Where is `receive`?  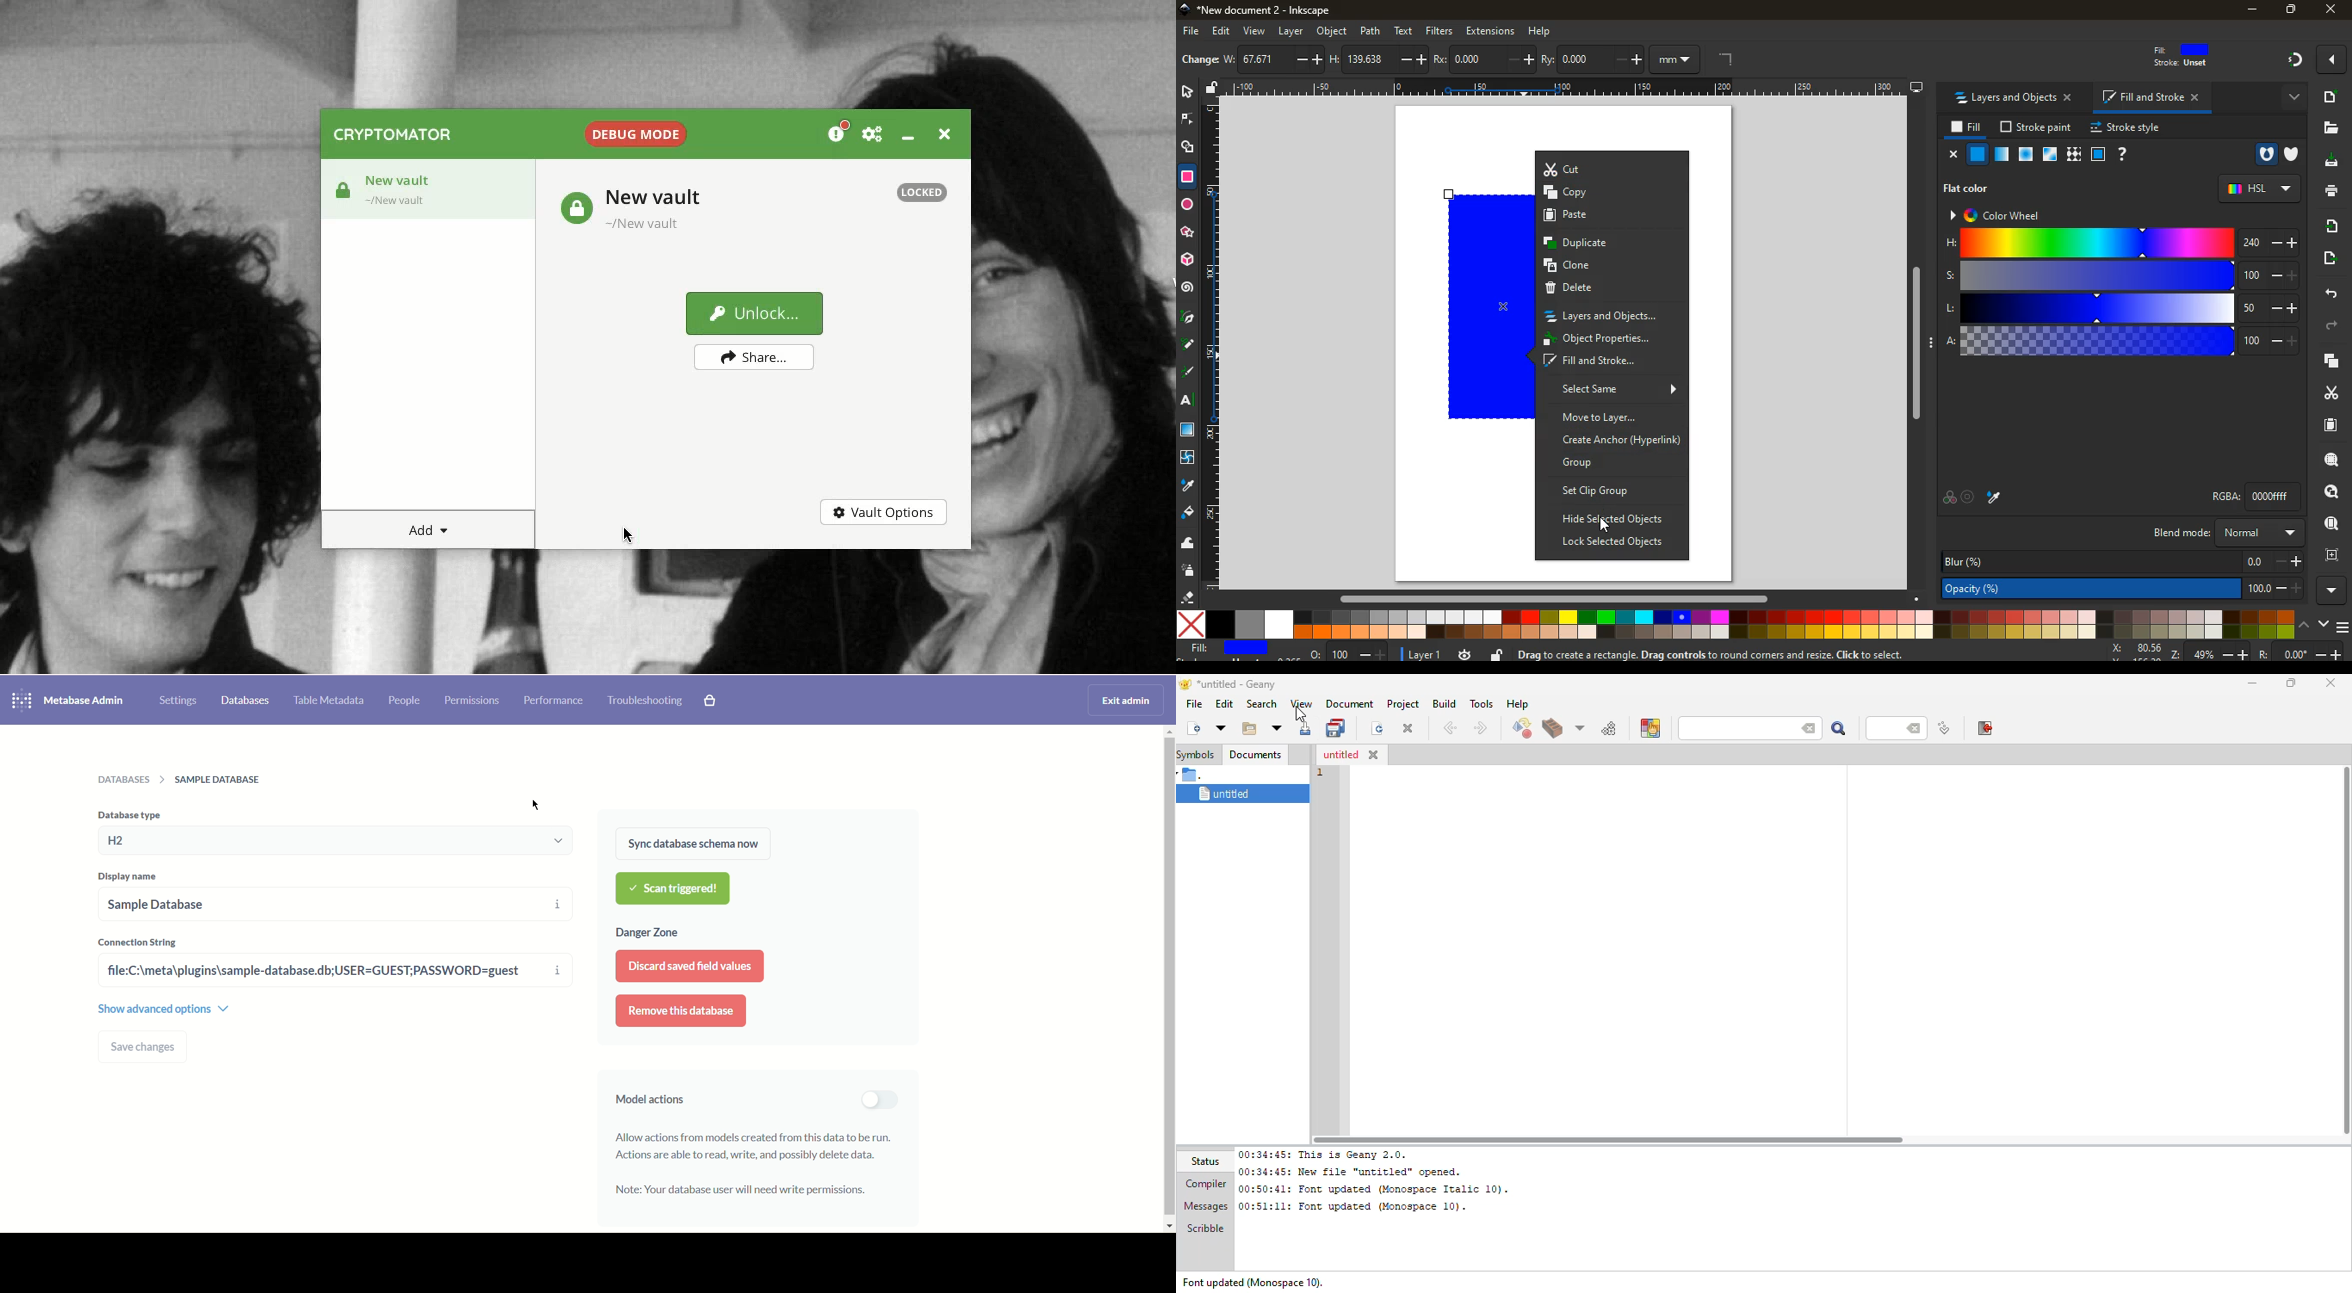 receive is located at coordinates (2329, 227).